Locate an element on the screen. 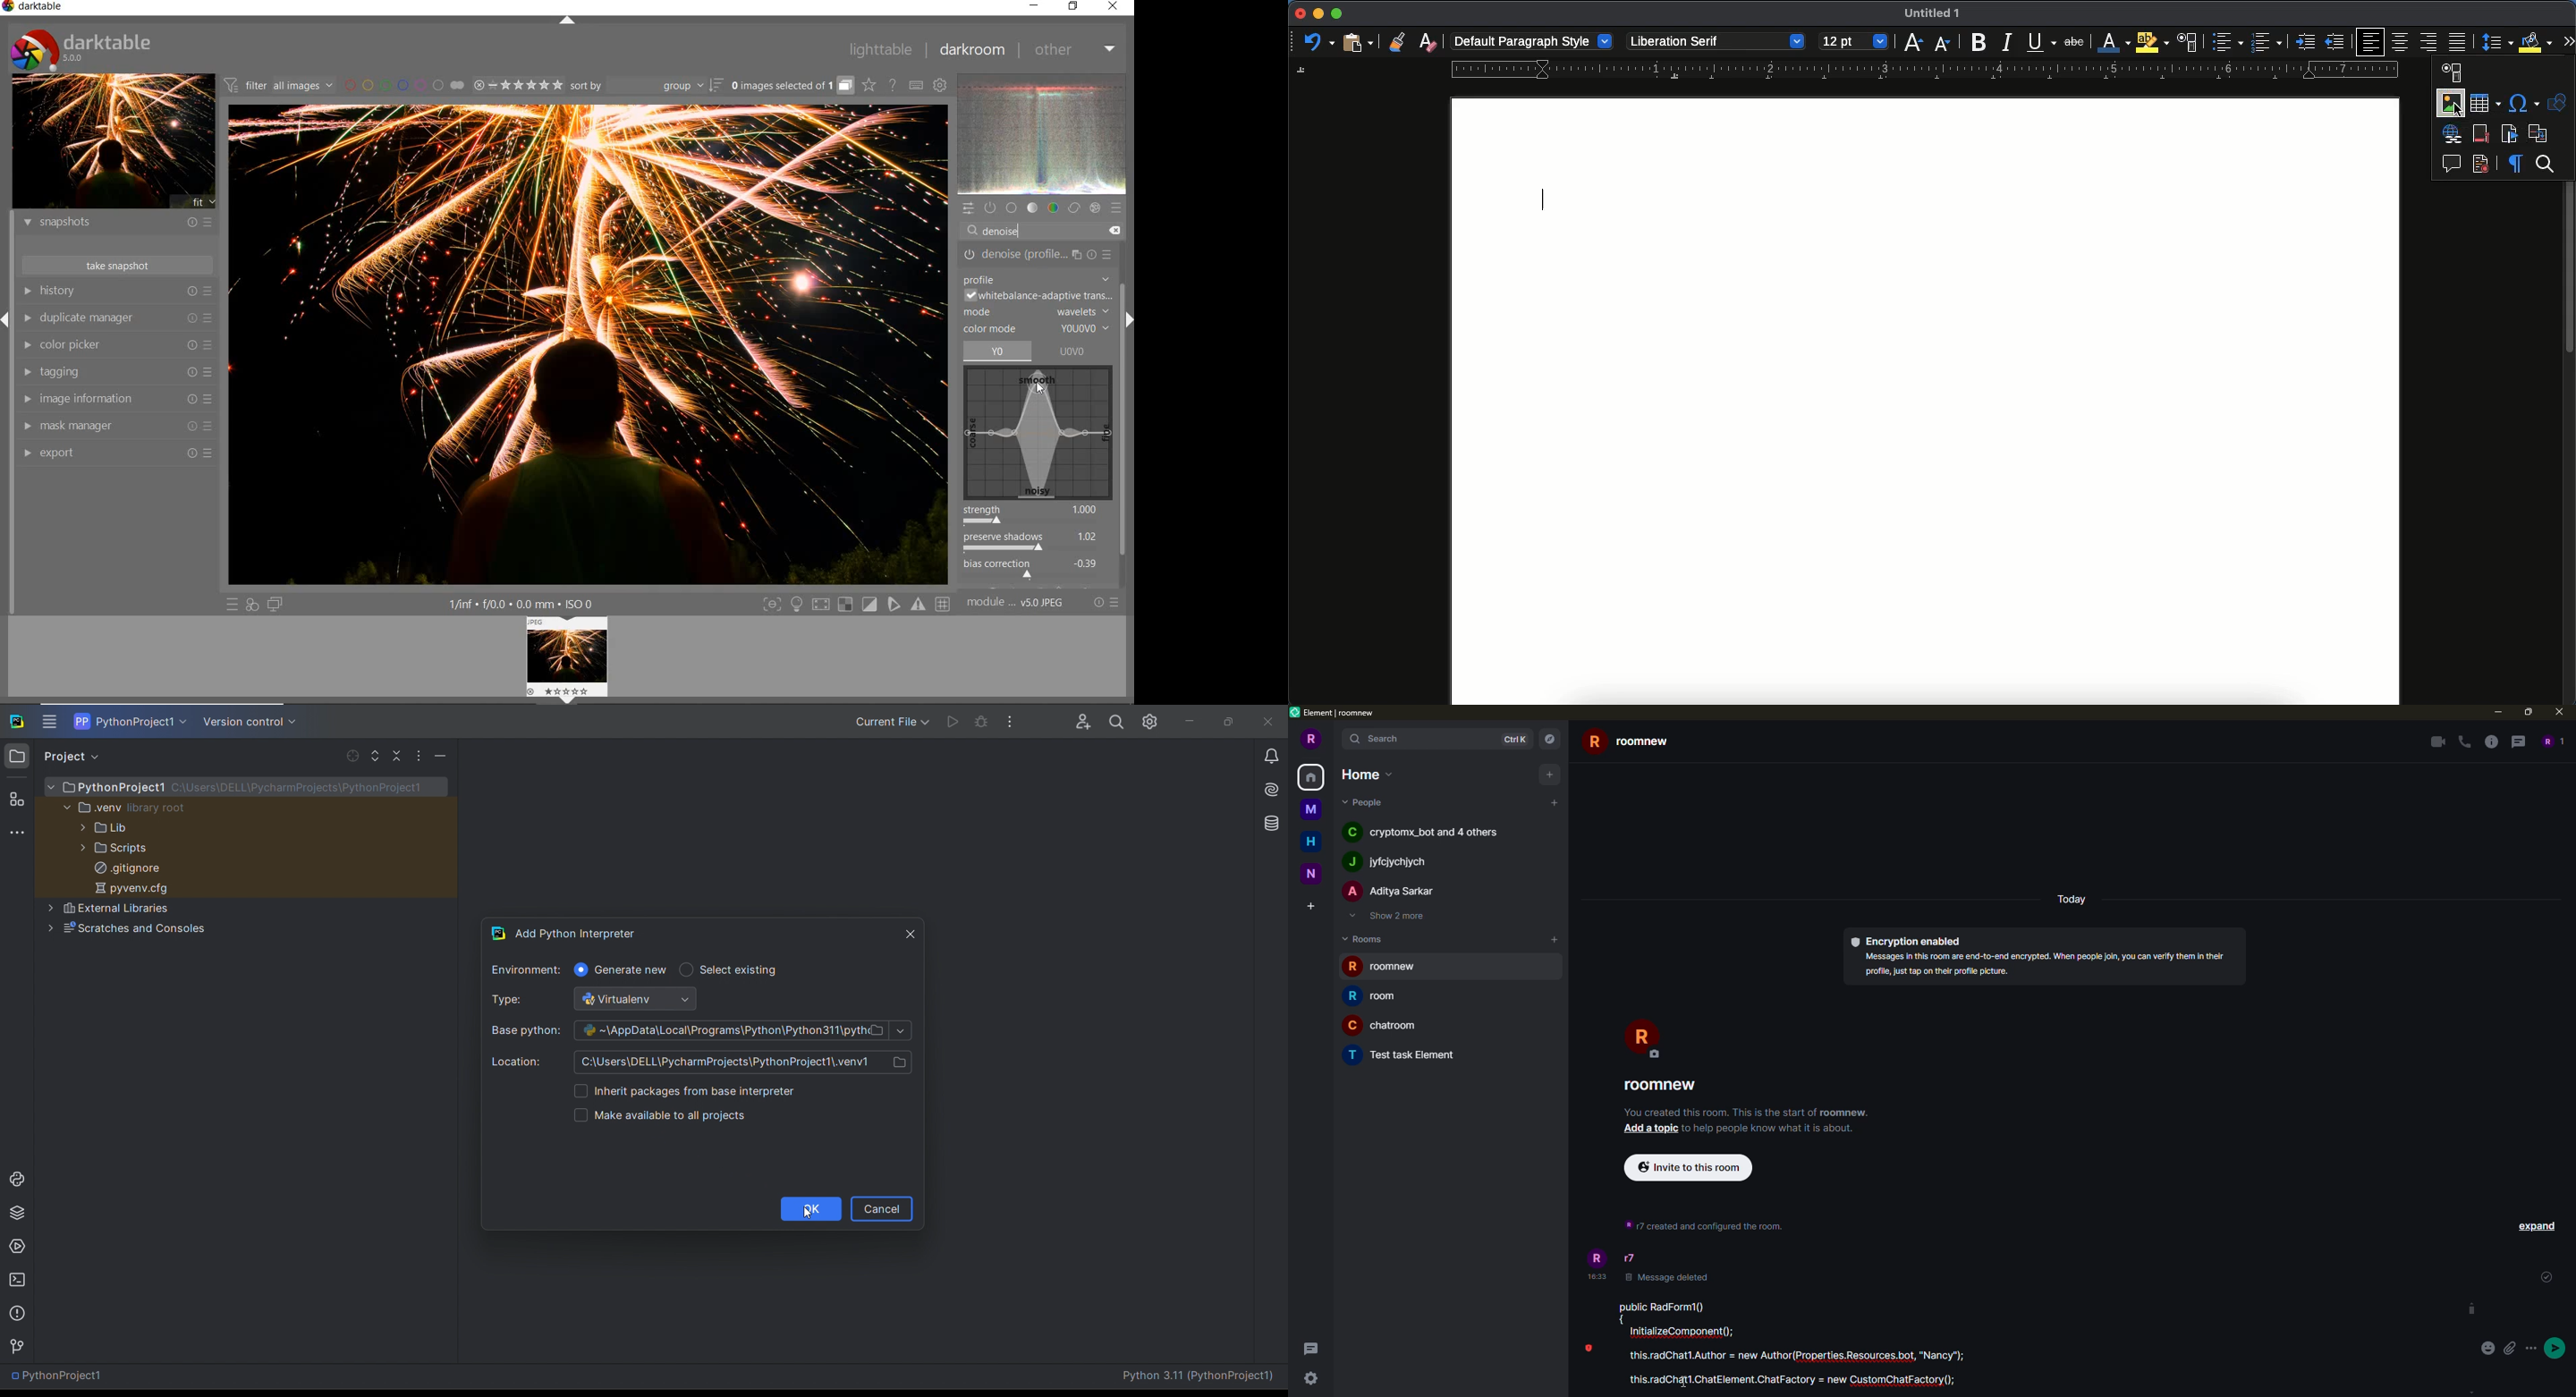 This screenshot has height=1400, width=2576. correct is located at coordinates (1074, 209).